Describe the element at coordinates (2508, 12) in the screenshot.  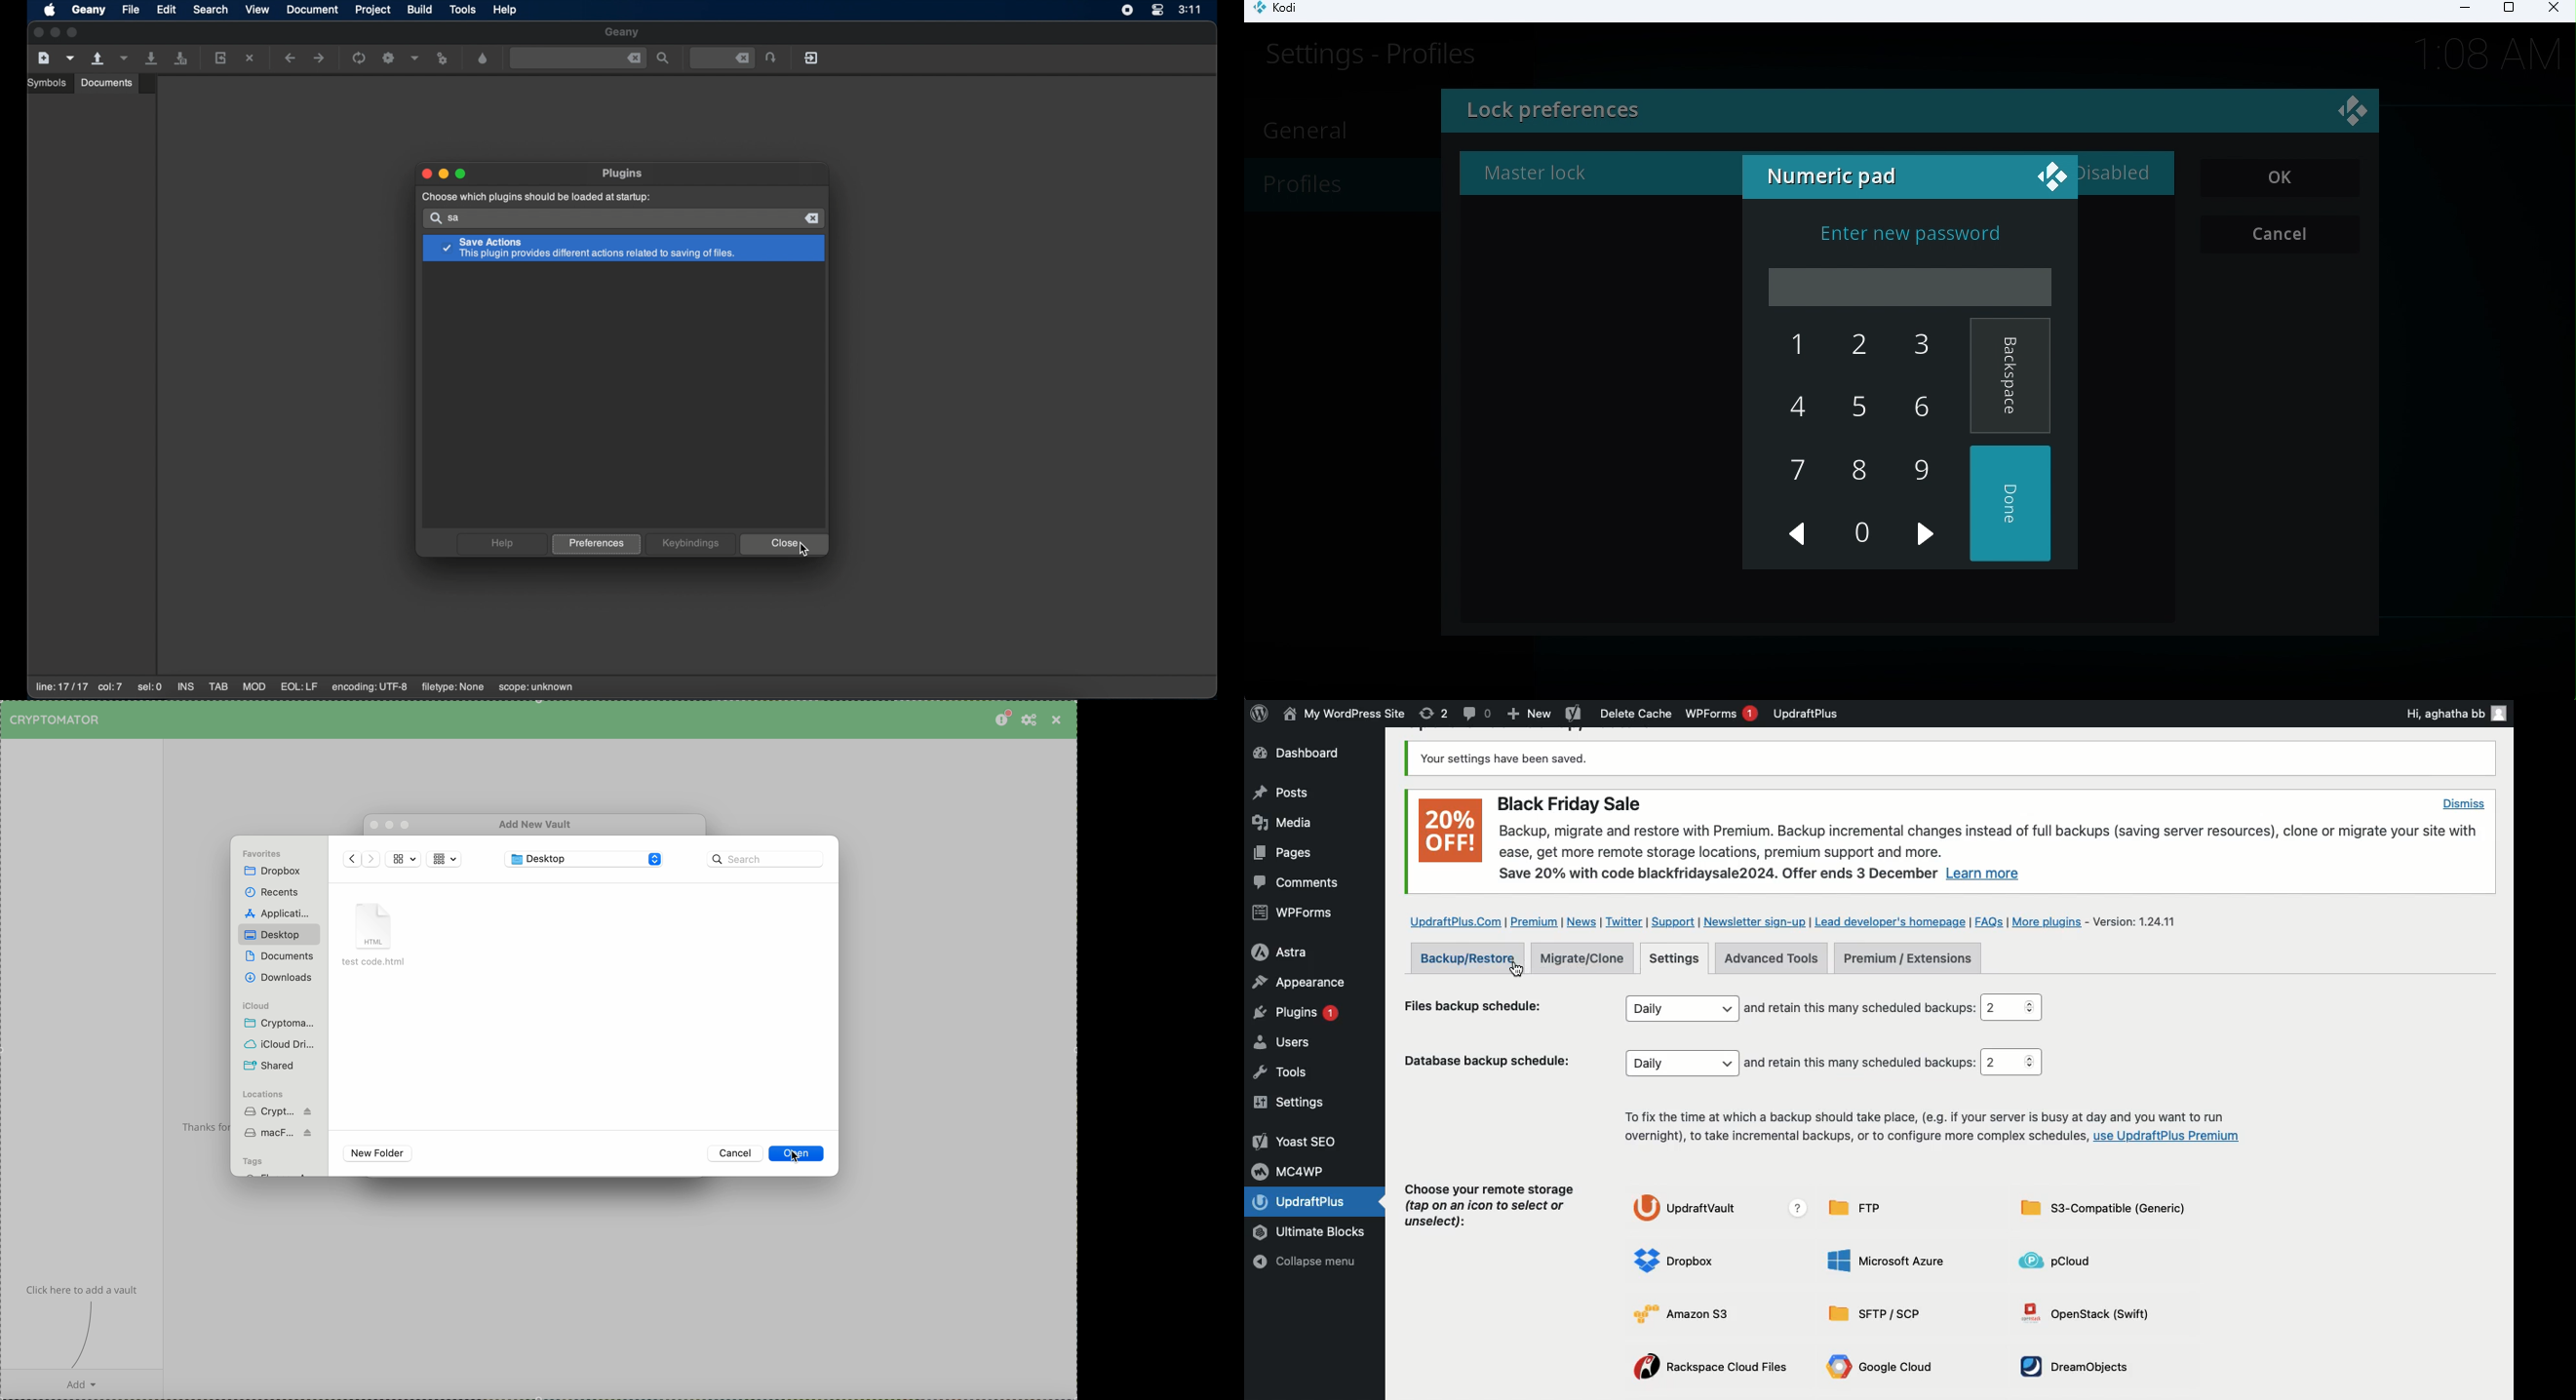
I see `Maximize` at that location.